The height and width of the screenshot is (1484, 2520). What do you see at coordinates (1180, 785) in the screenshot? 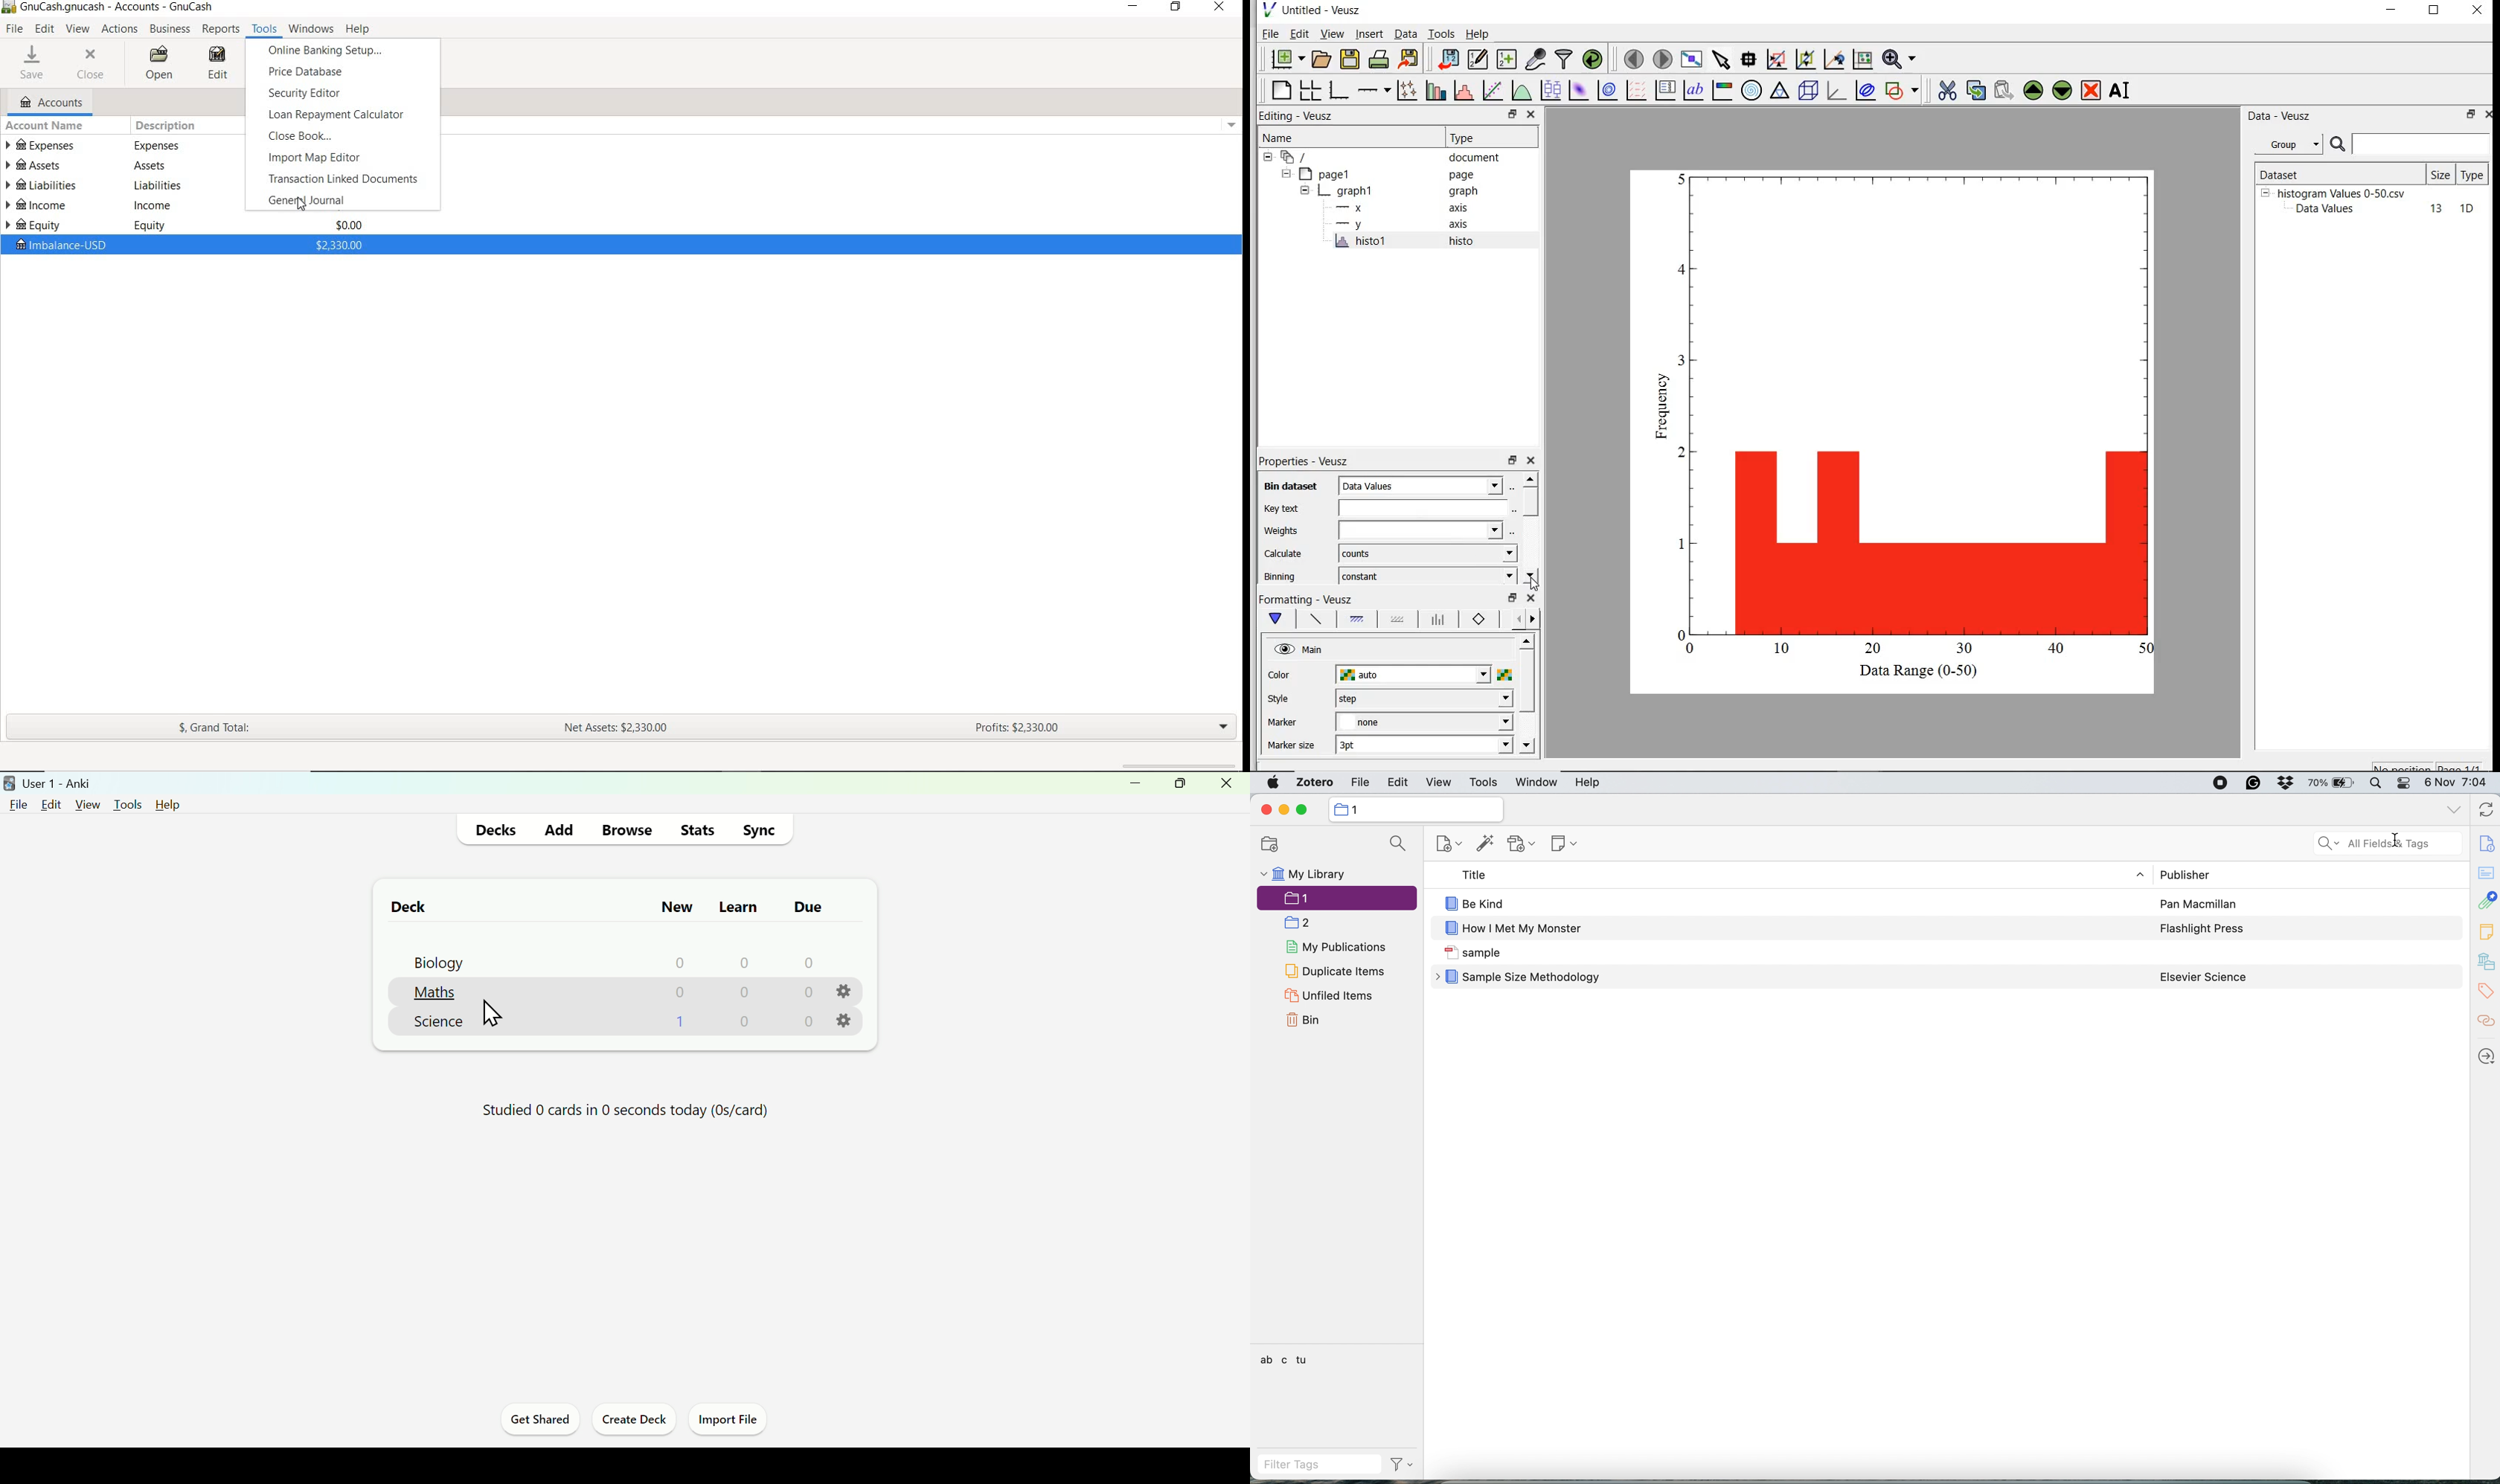
I see `` at bounding box center [1180, 785].